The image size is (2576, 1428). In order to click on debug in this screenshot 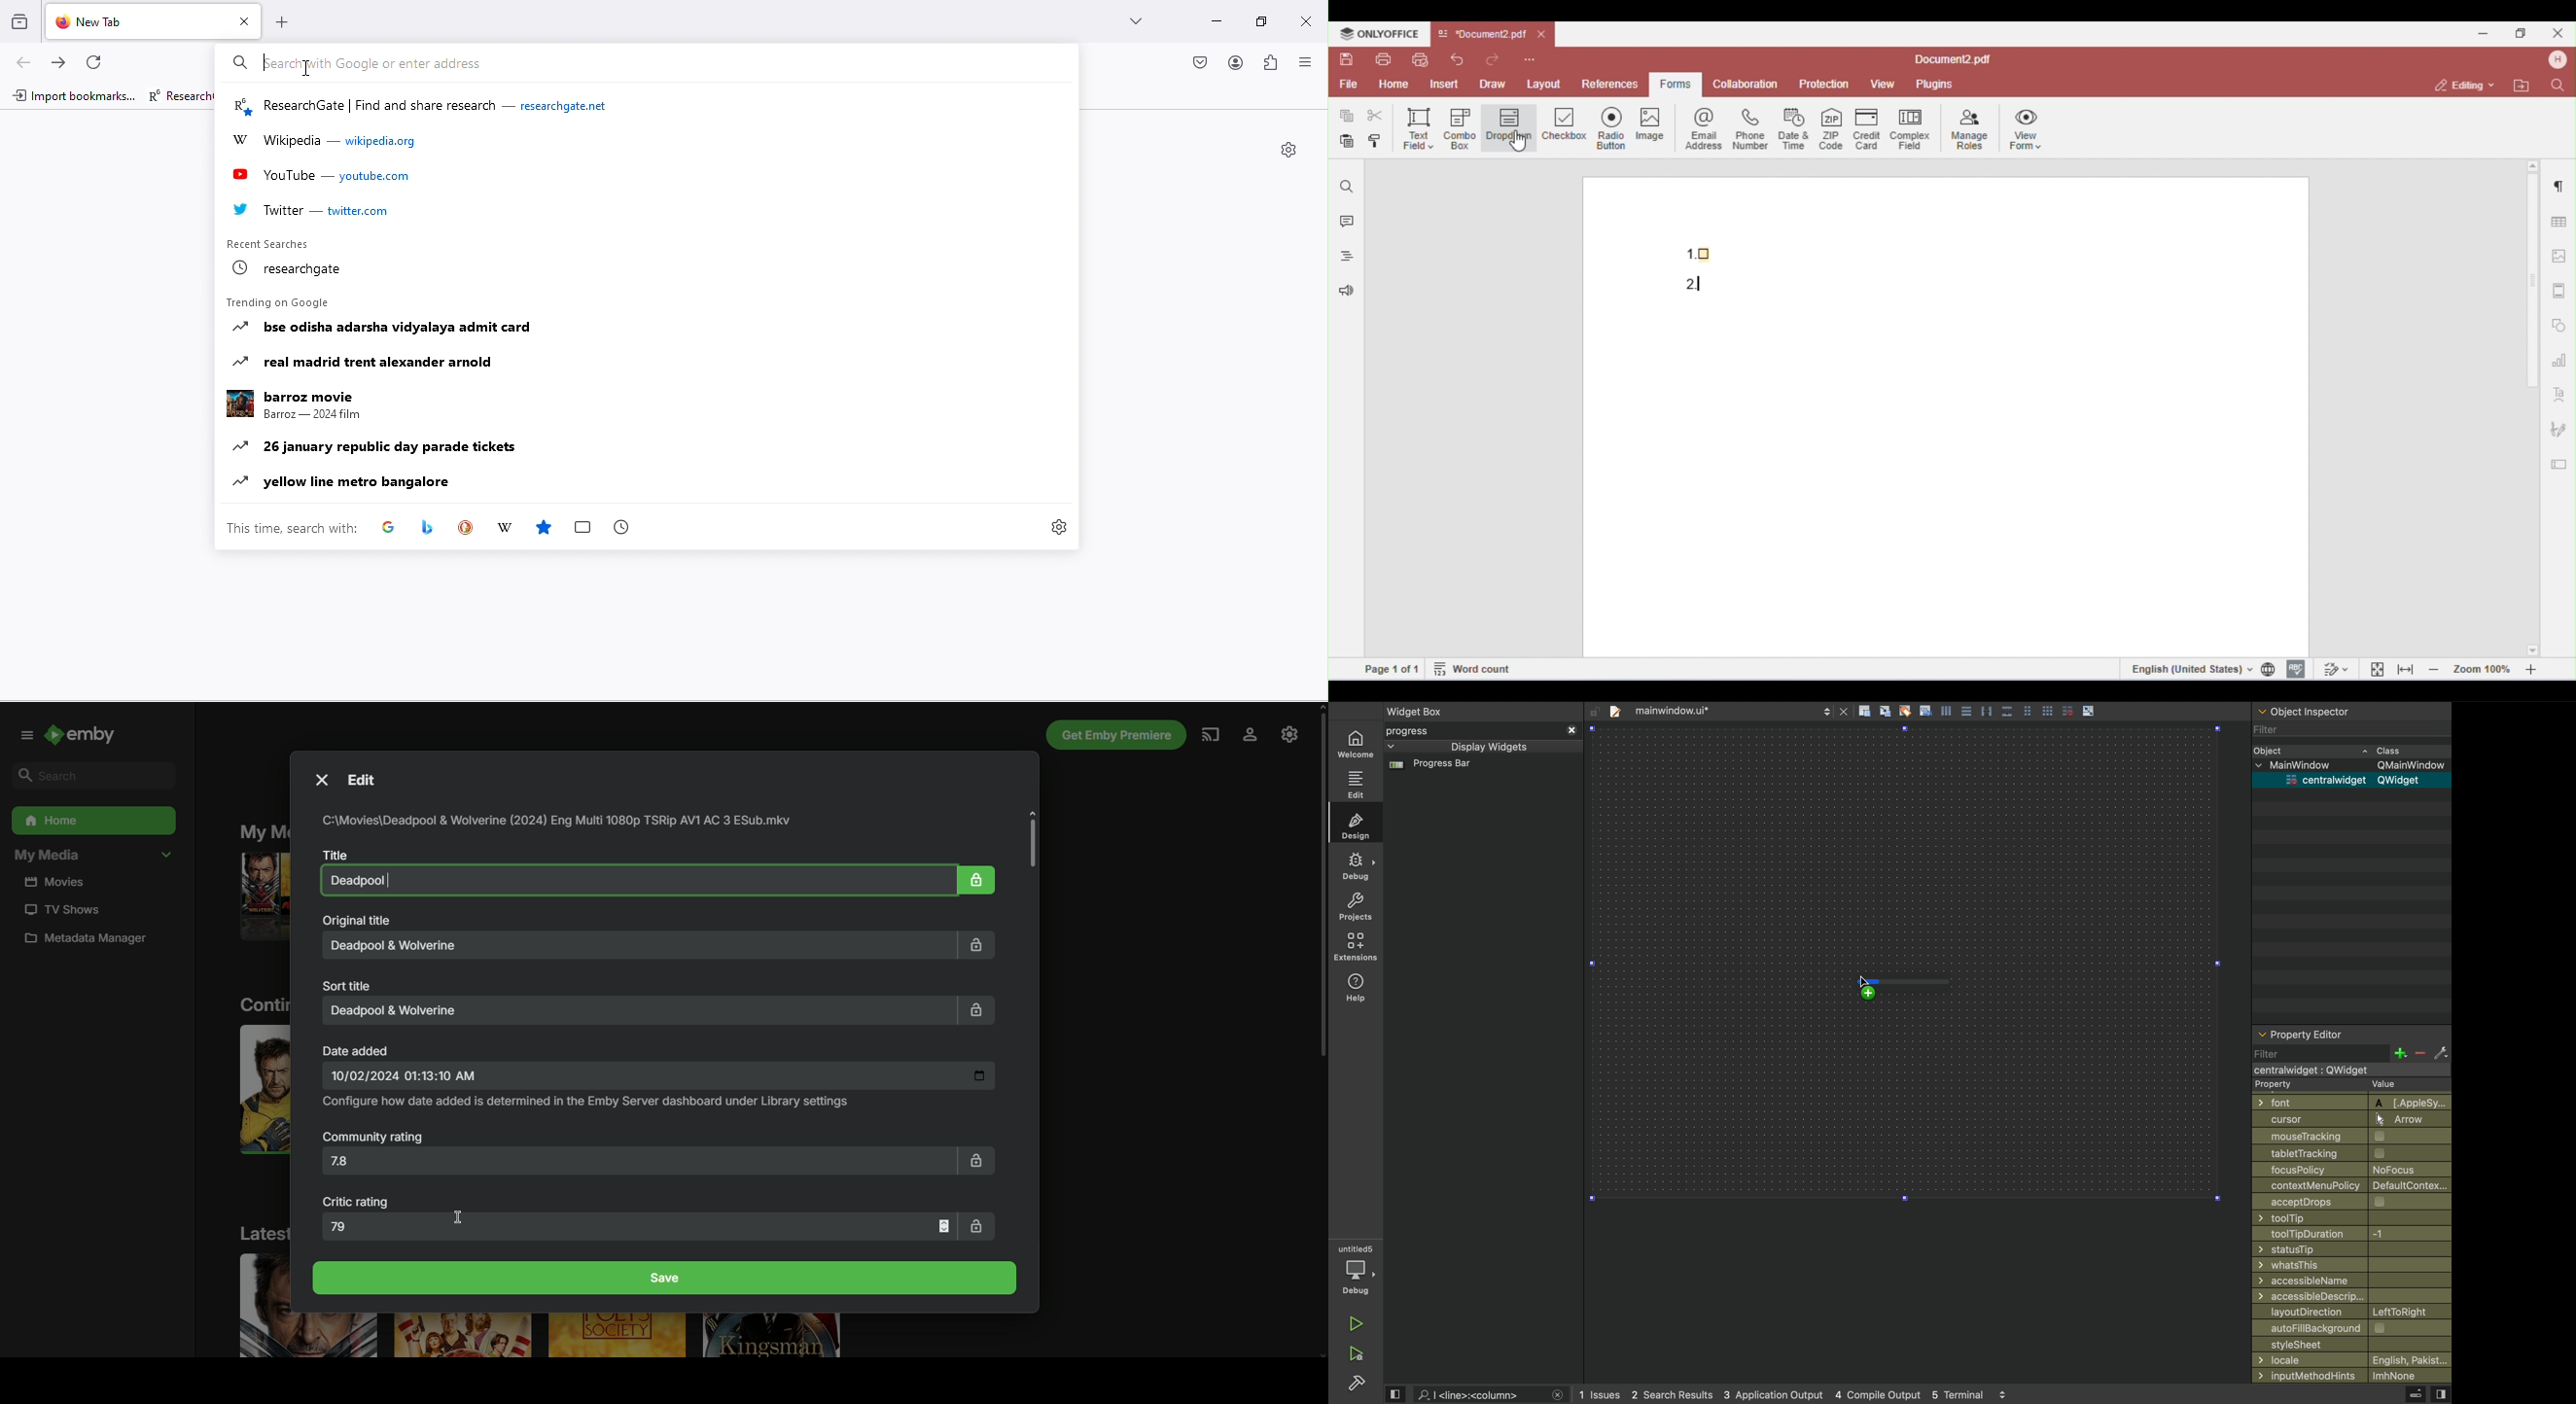, I will do `click(1357, 865)`.